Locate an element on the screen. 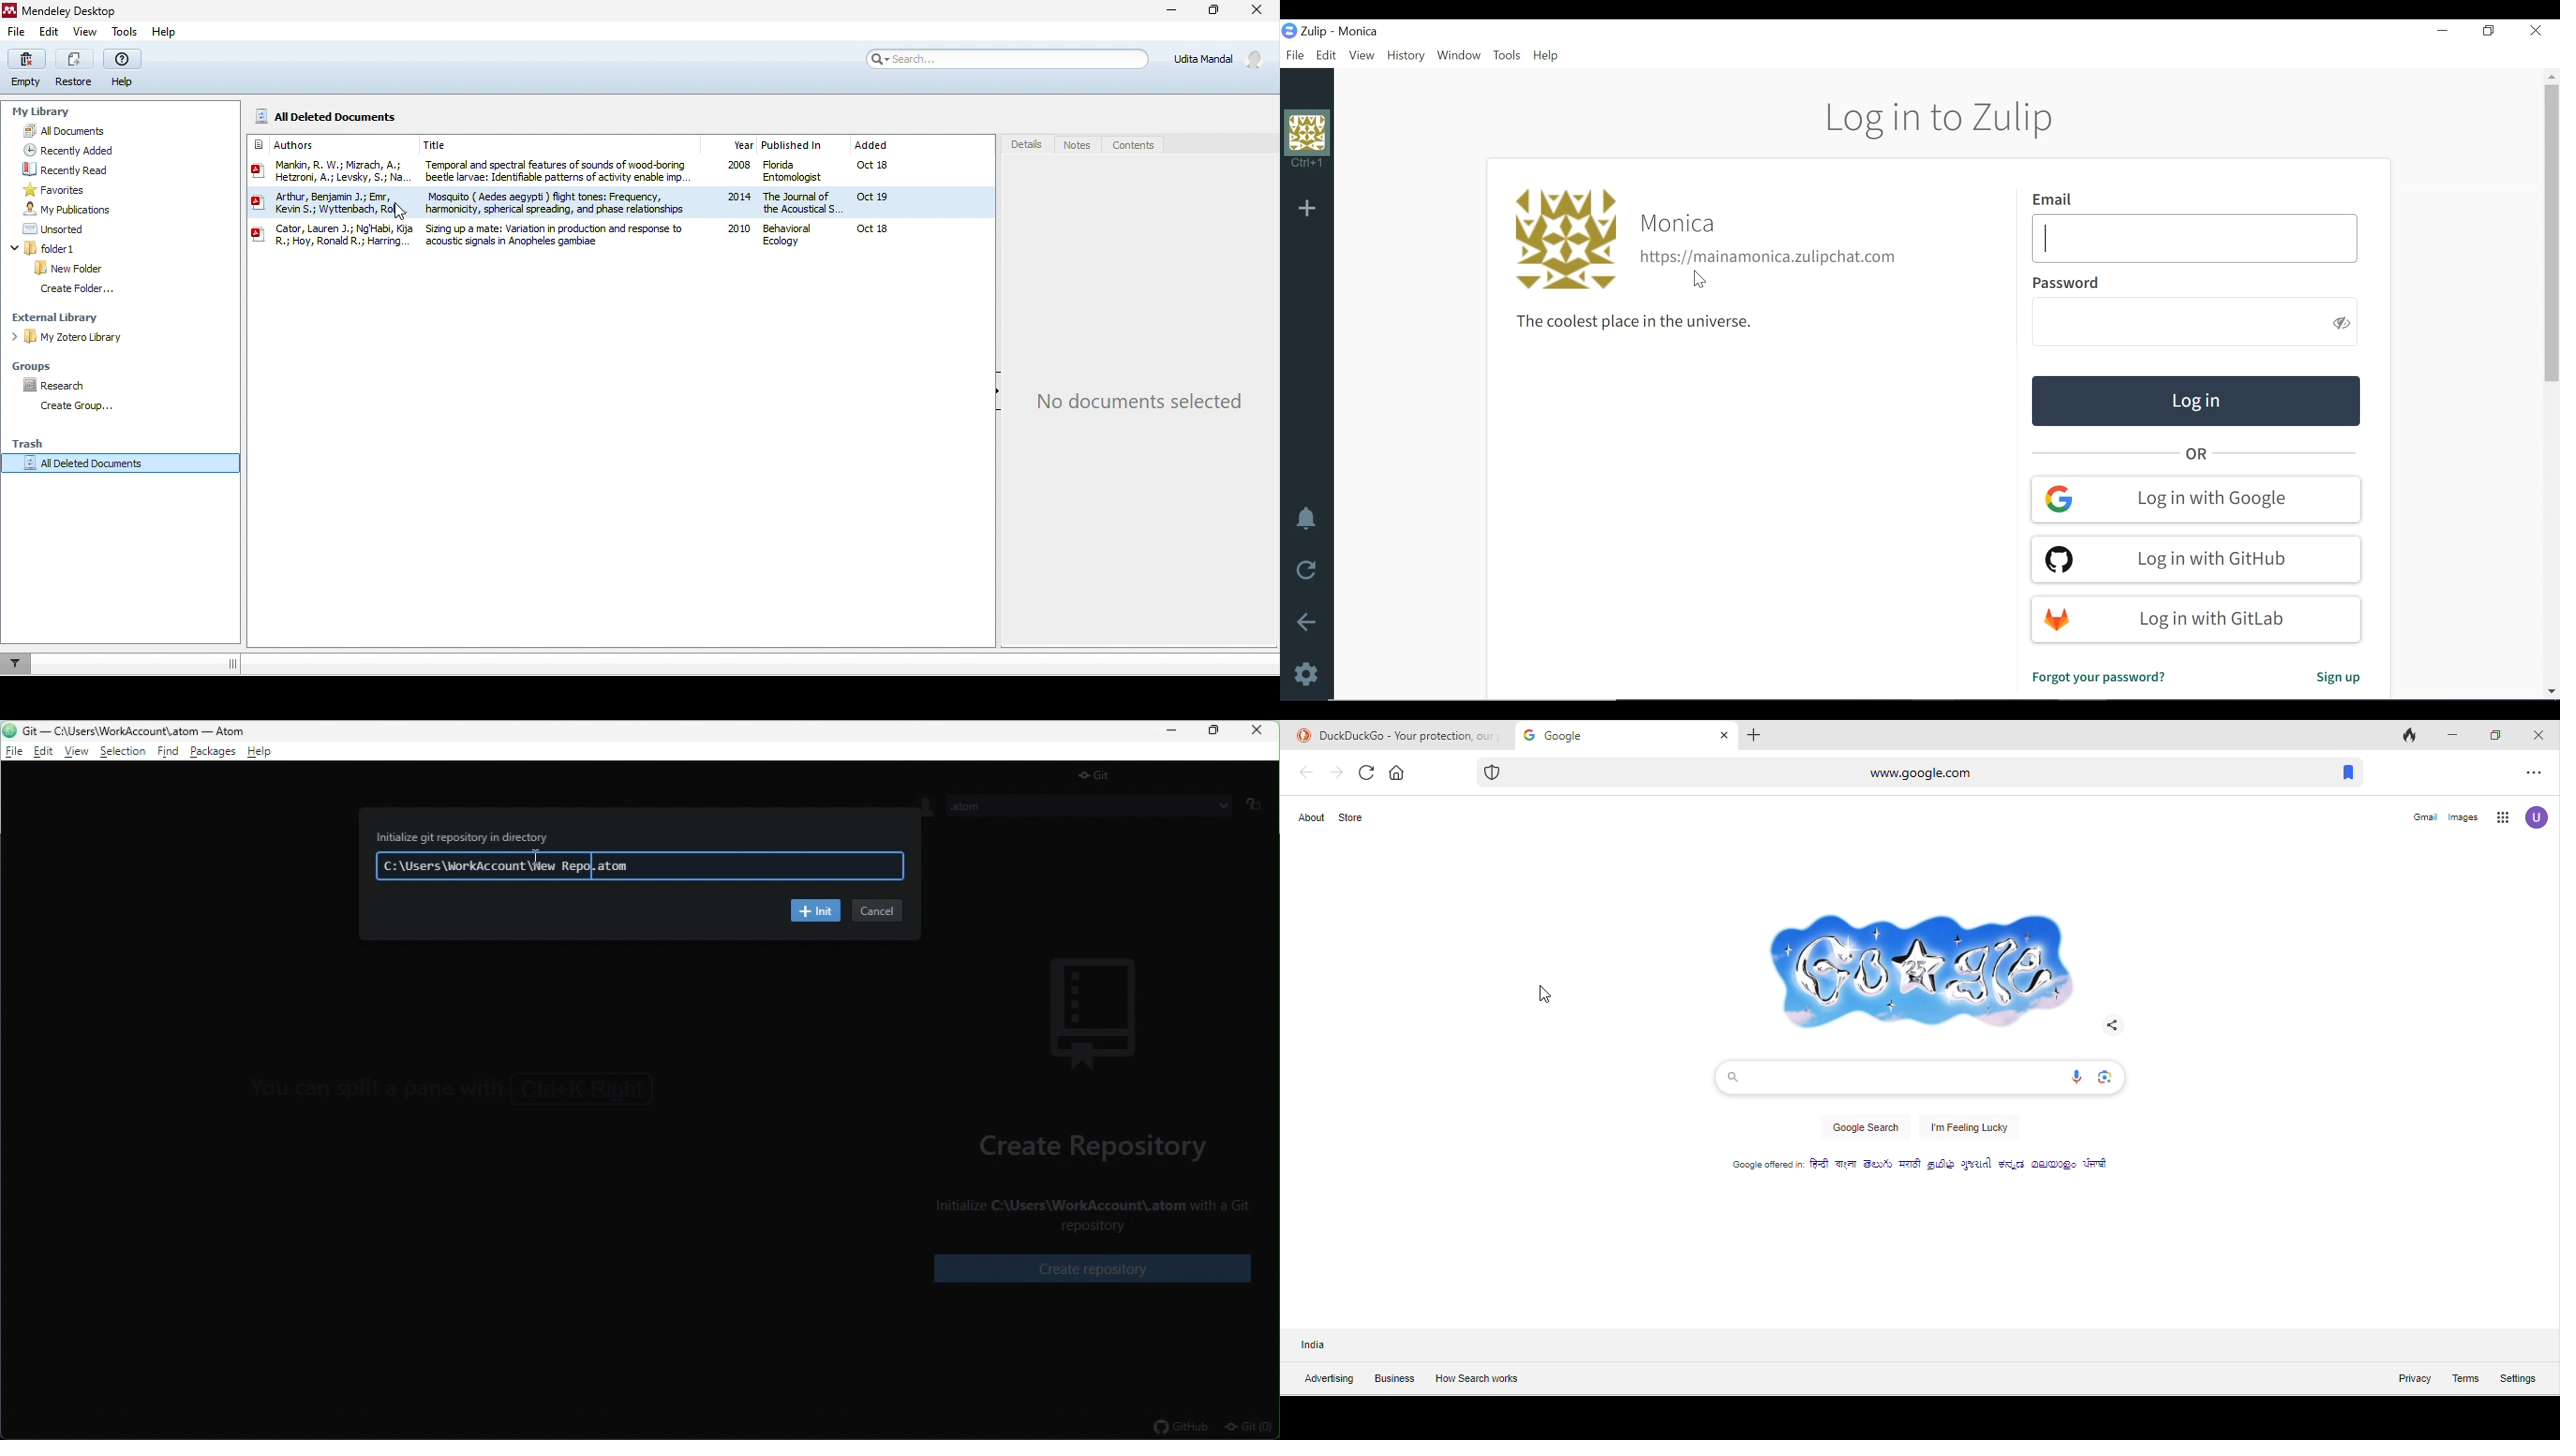 The image size is (2576, 1456). google  is located at coordinates (1915, 965).